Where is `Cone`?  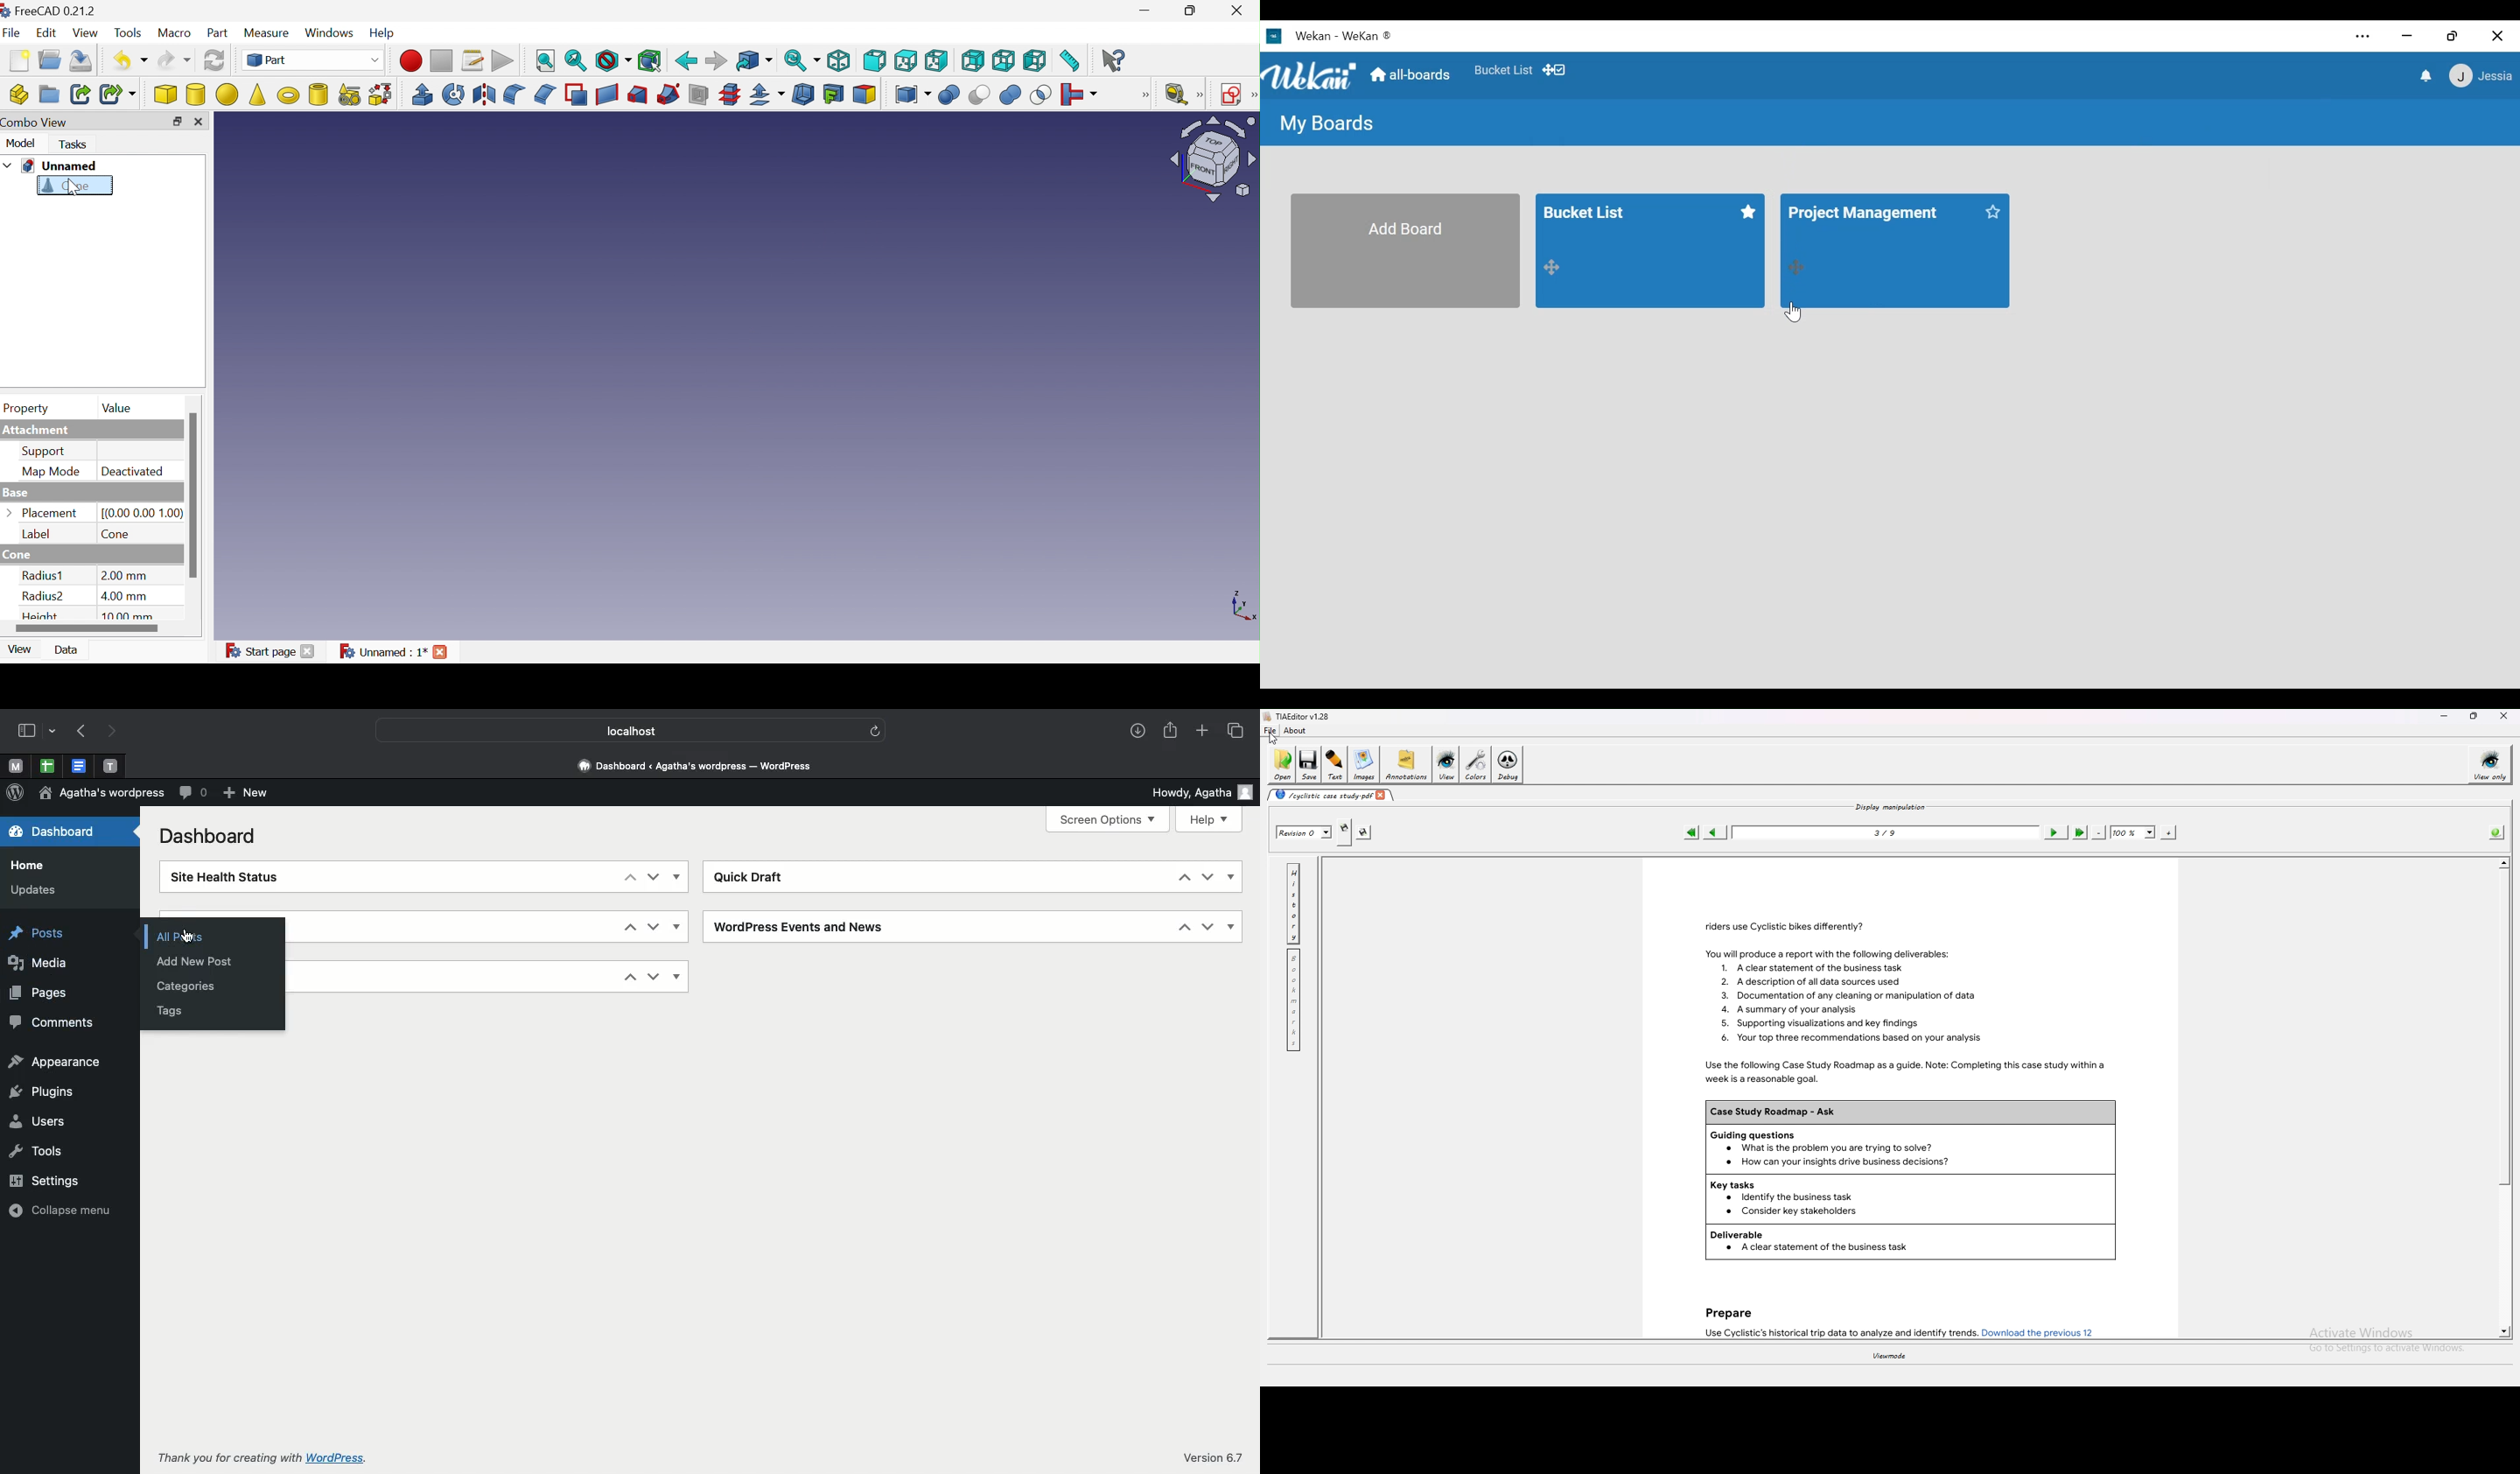
Cone is located at coordinates (67, 187).